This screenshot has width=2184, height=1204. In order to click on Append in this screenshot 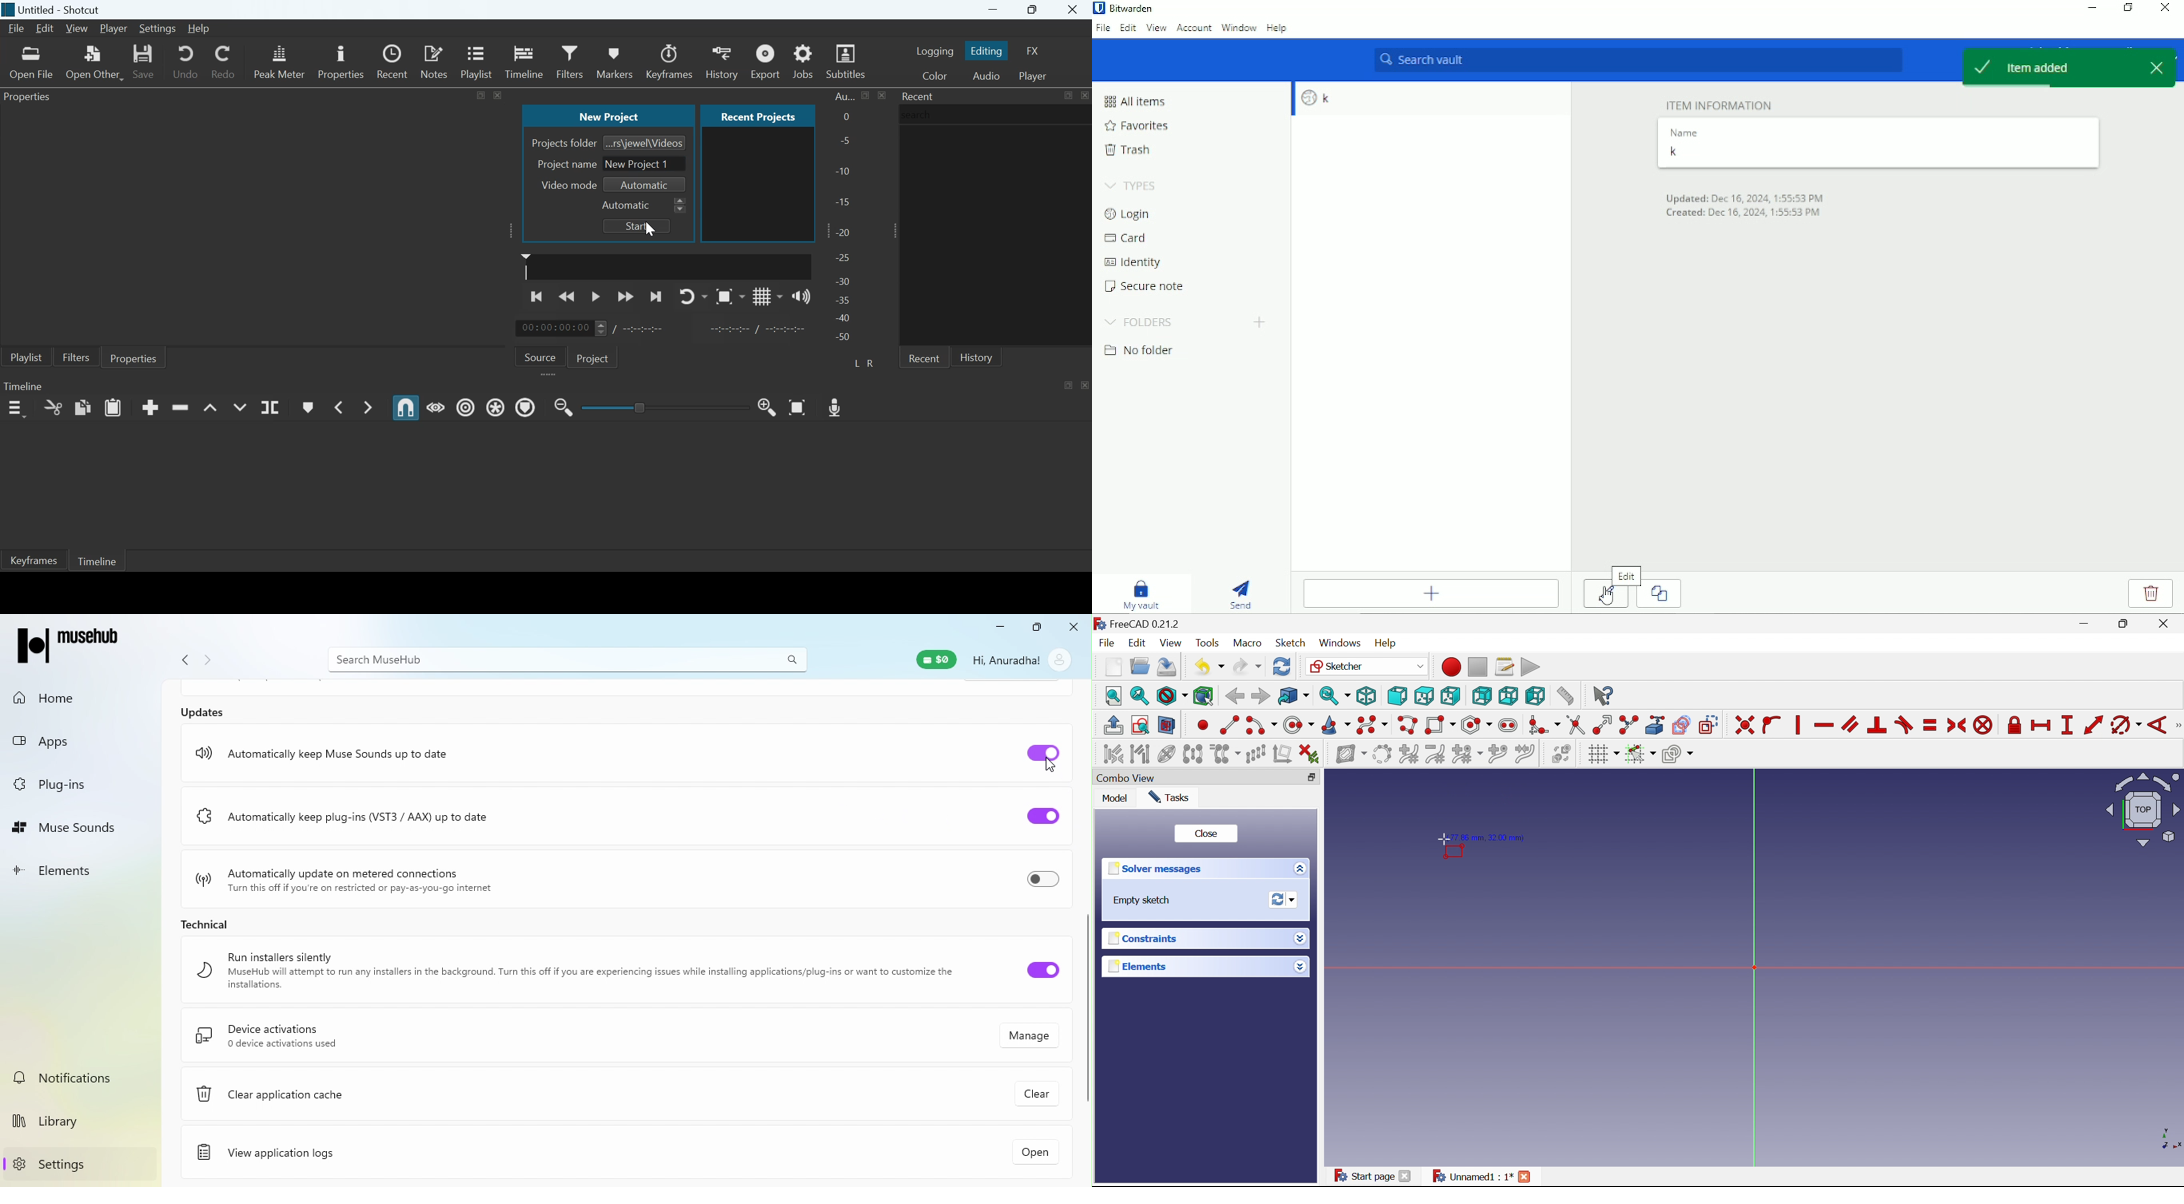, I will do `click(150, 408)`.